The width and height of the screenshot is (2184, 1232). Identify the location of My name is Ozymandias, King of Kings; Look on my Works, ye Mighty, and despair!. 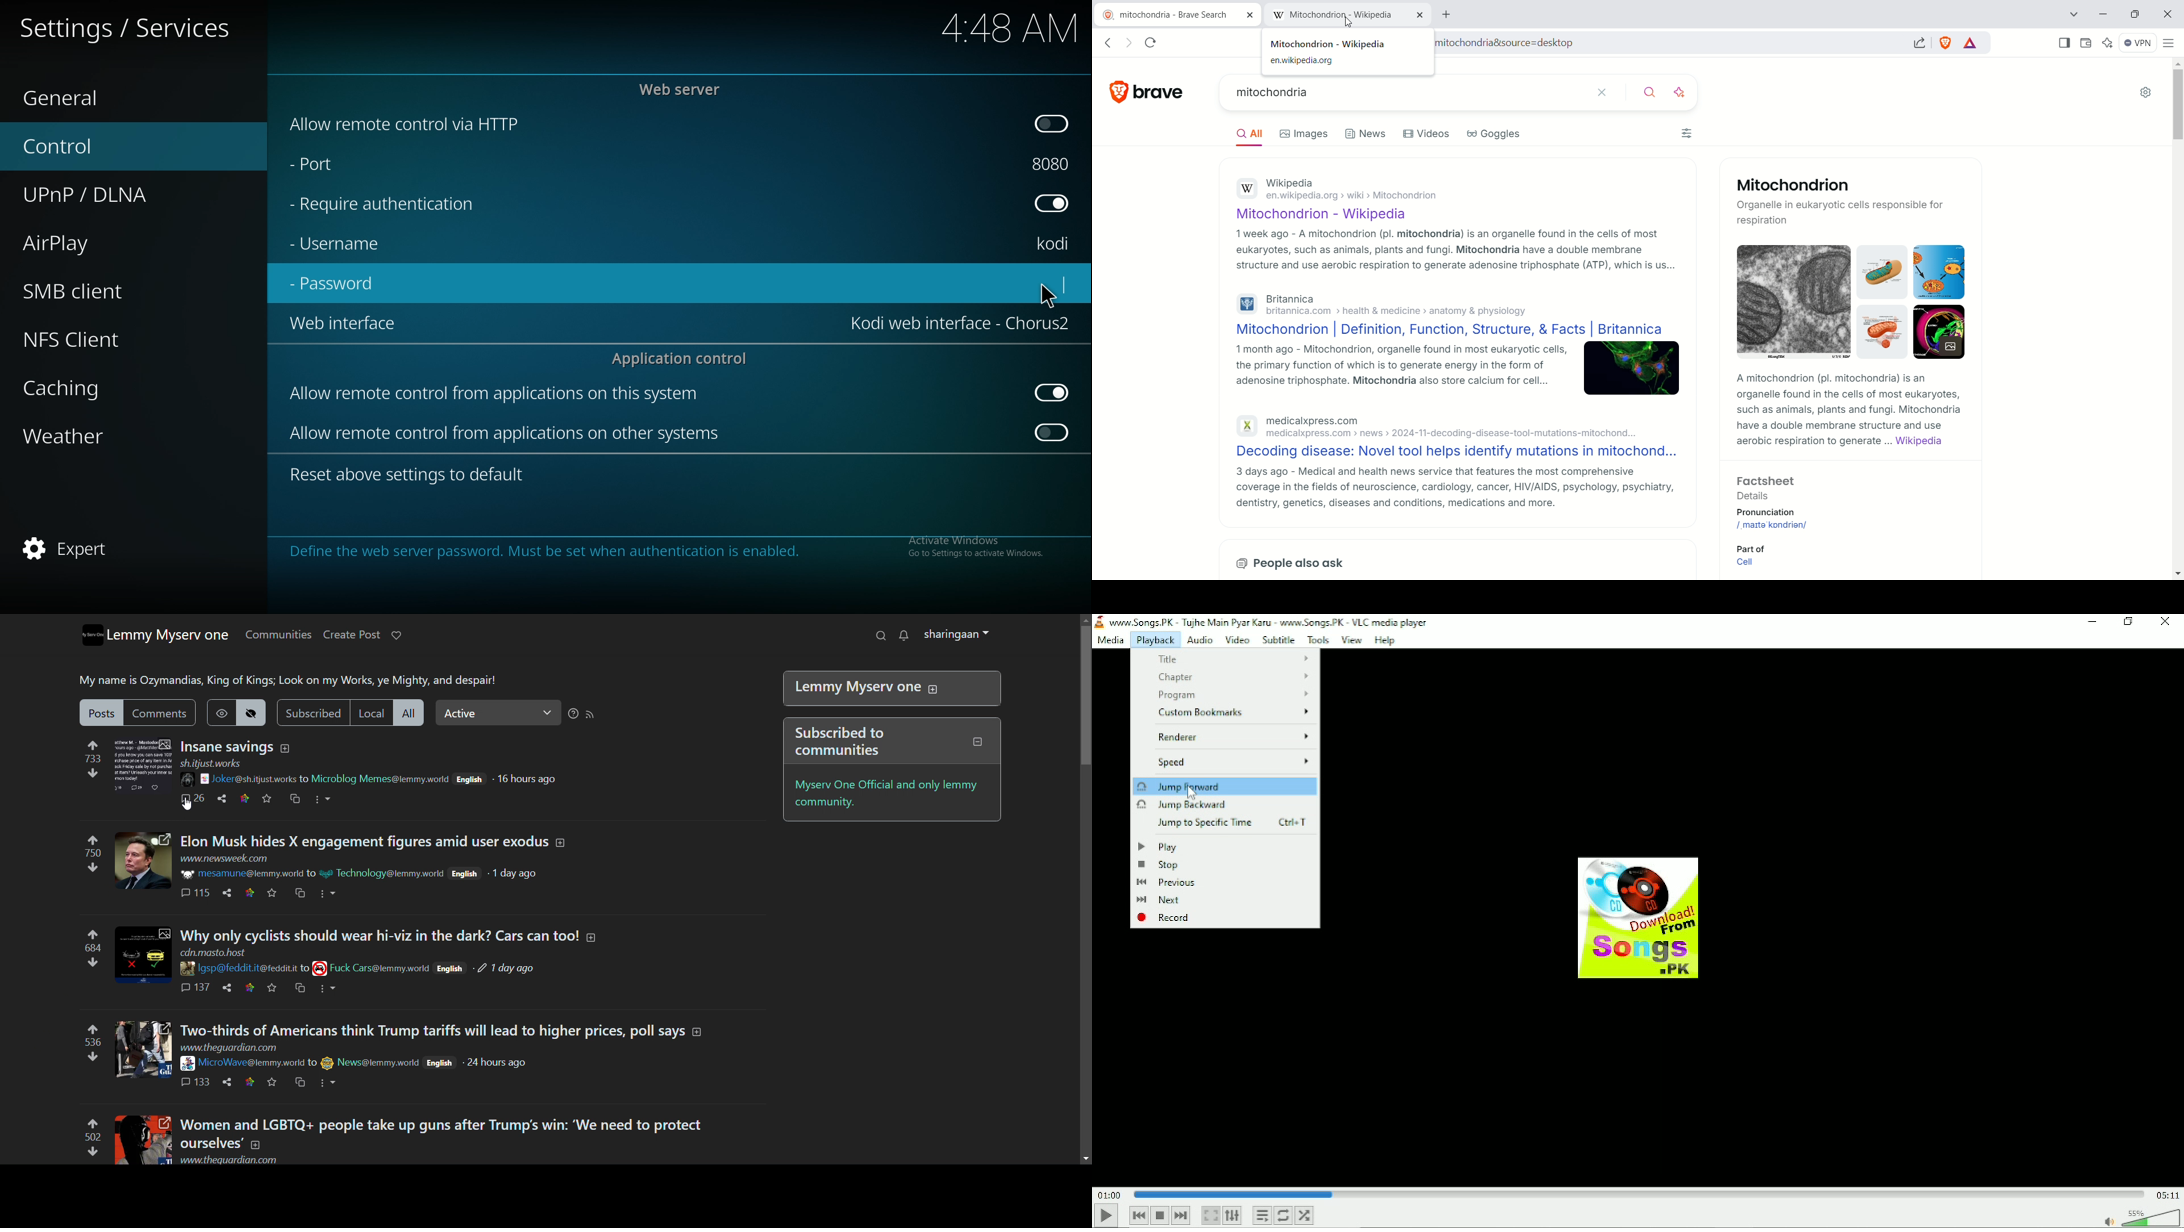
(287, 681).